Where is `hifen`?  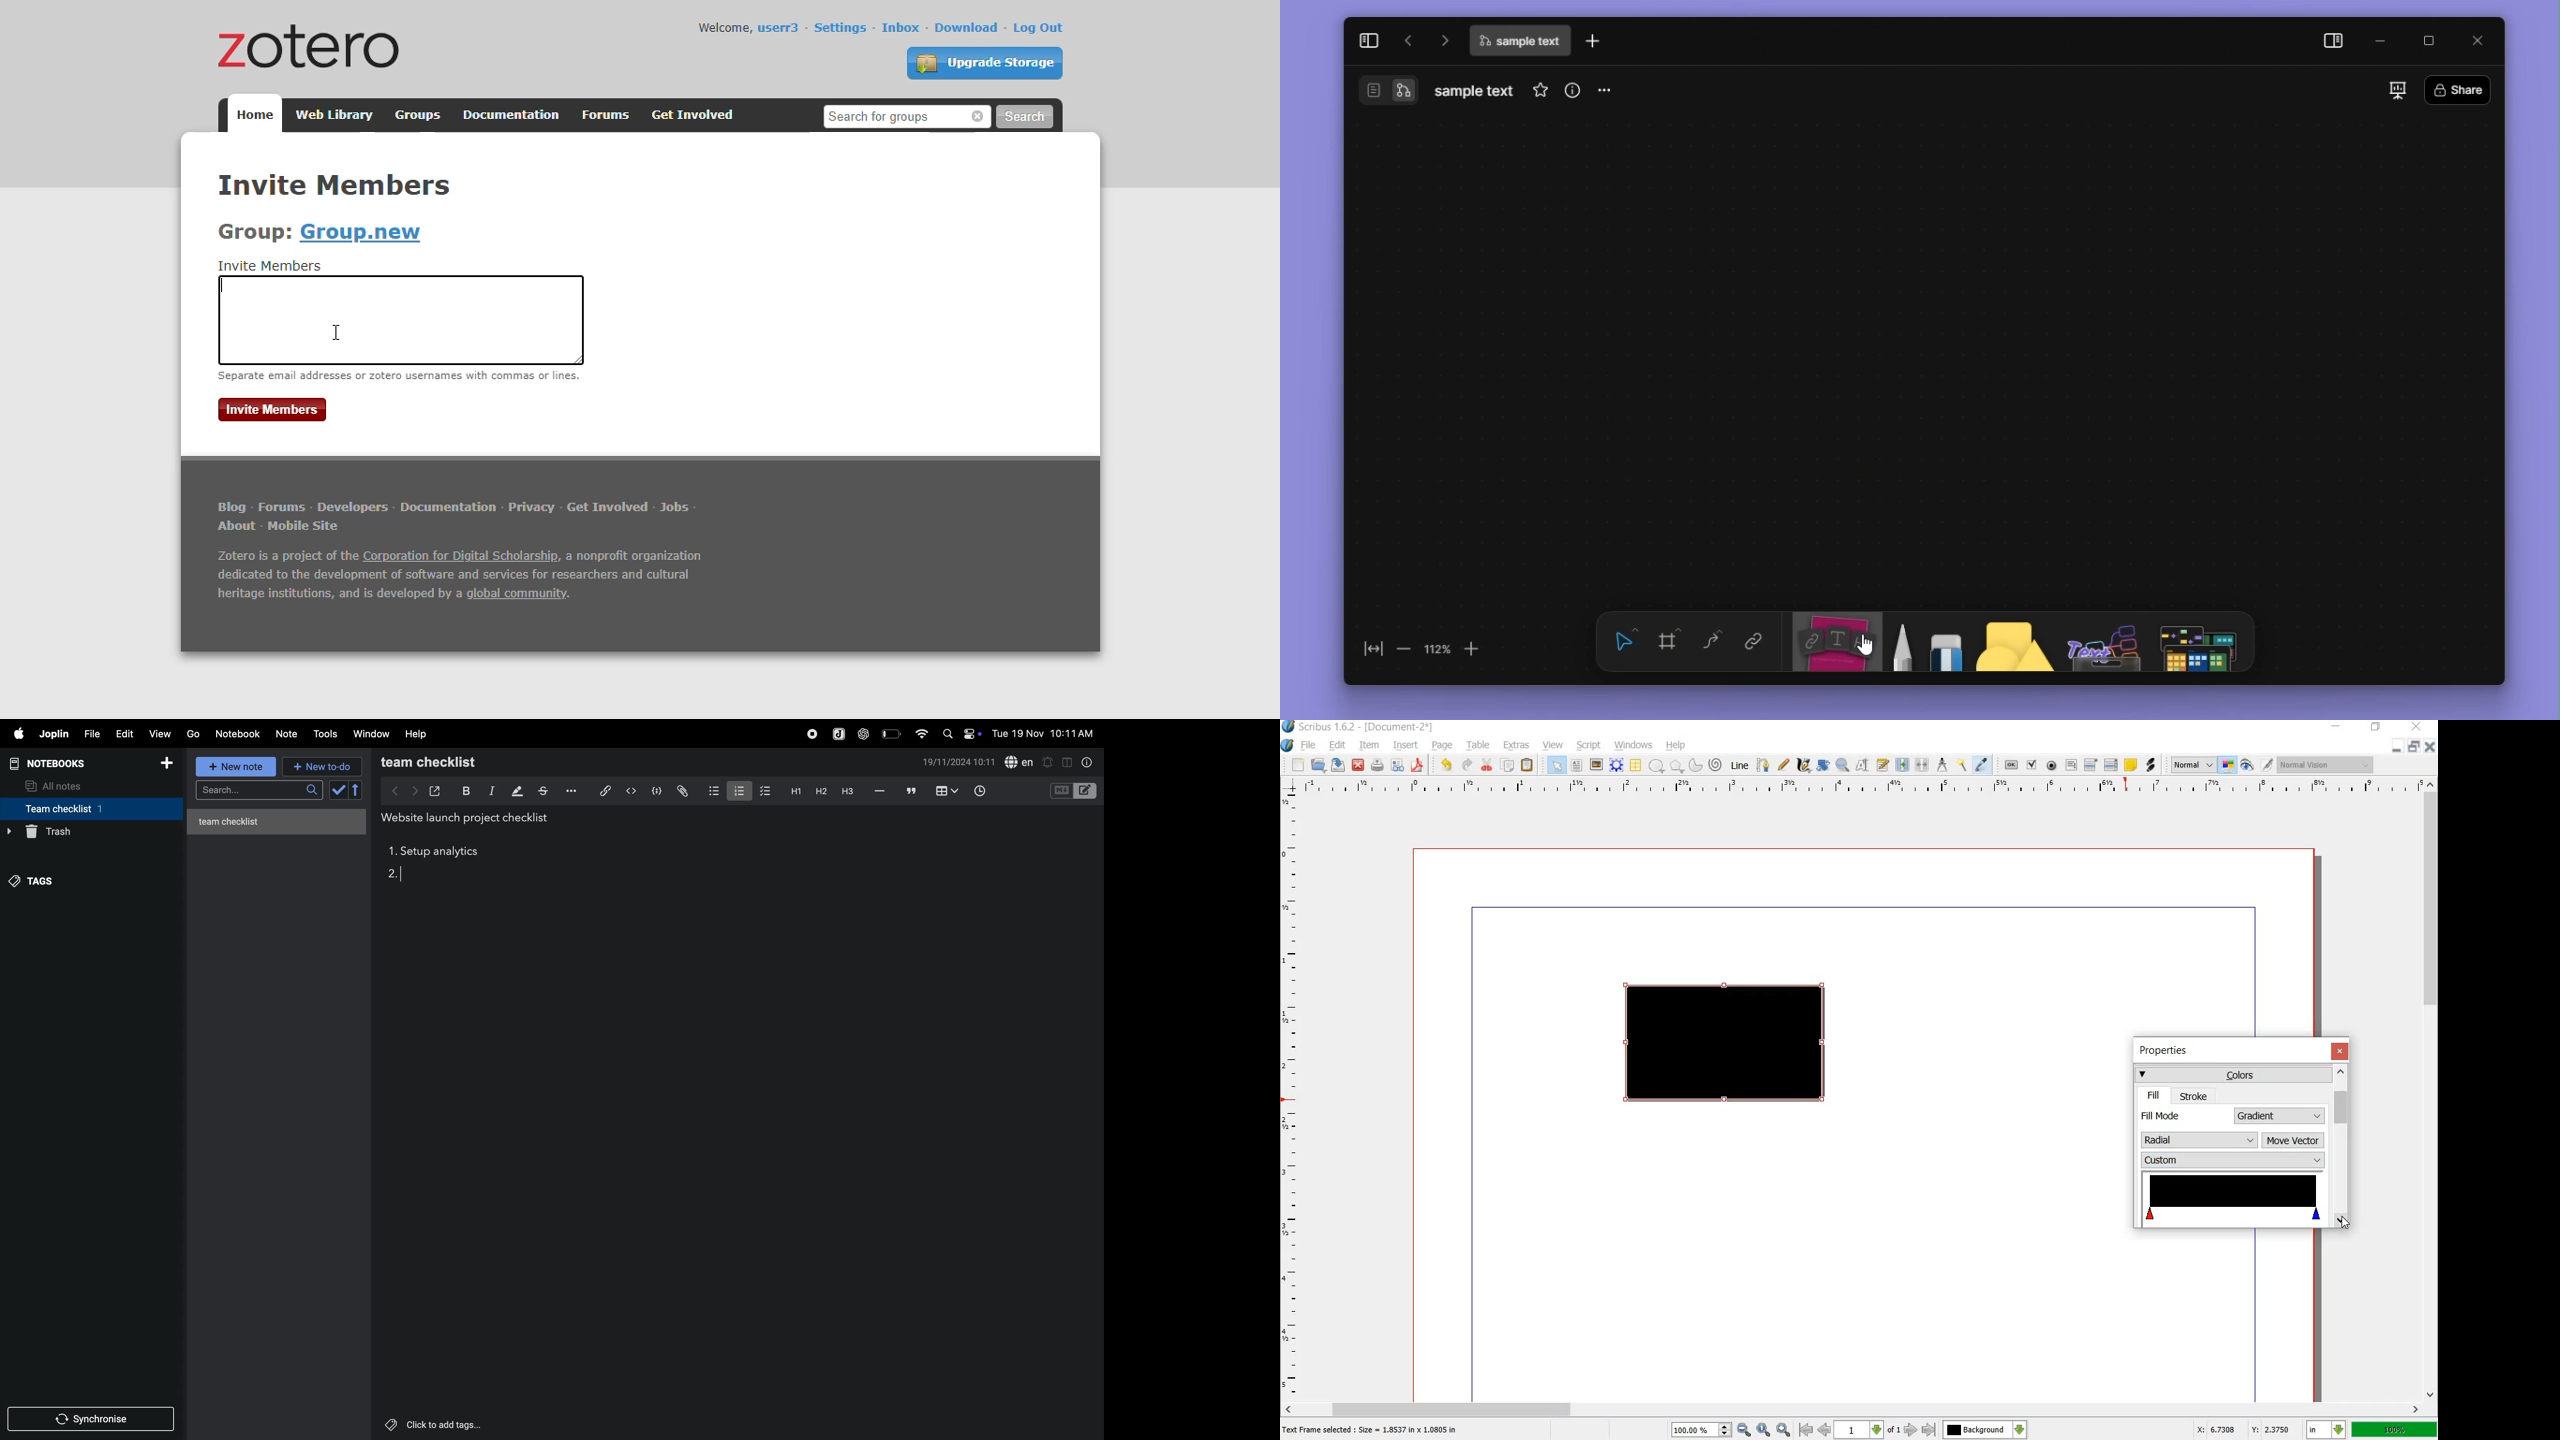
hifen is located at coordinates (879, 791).